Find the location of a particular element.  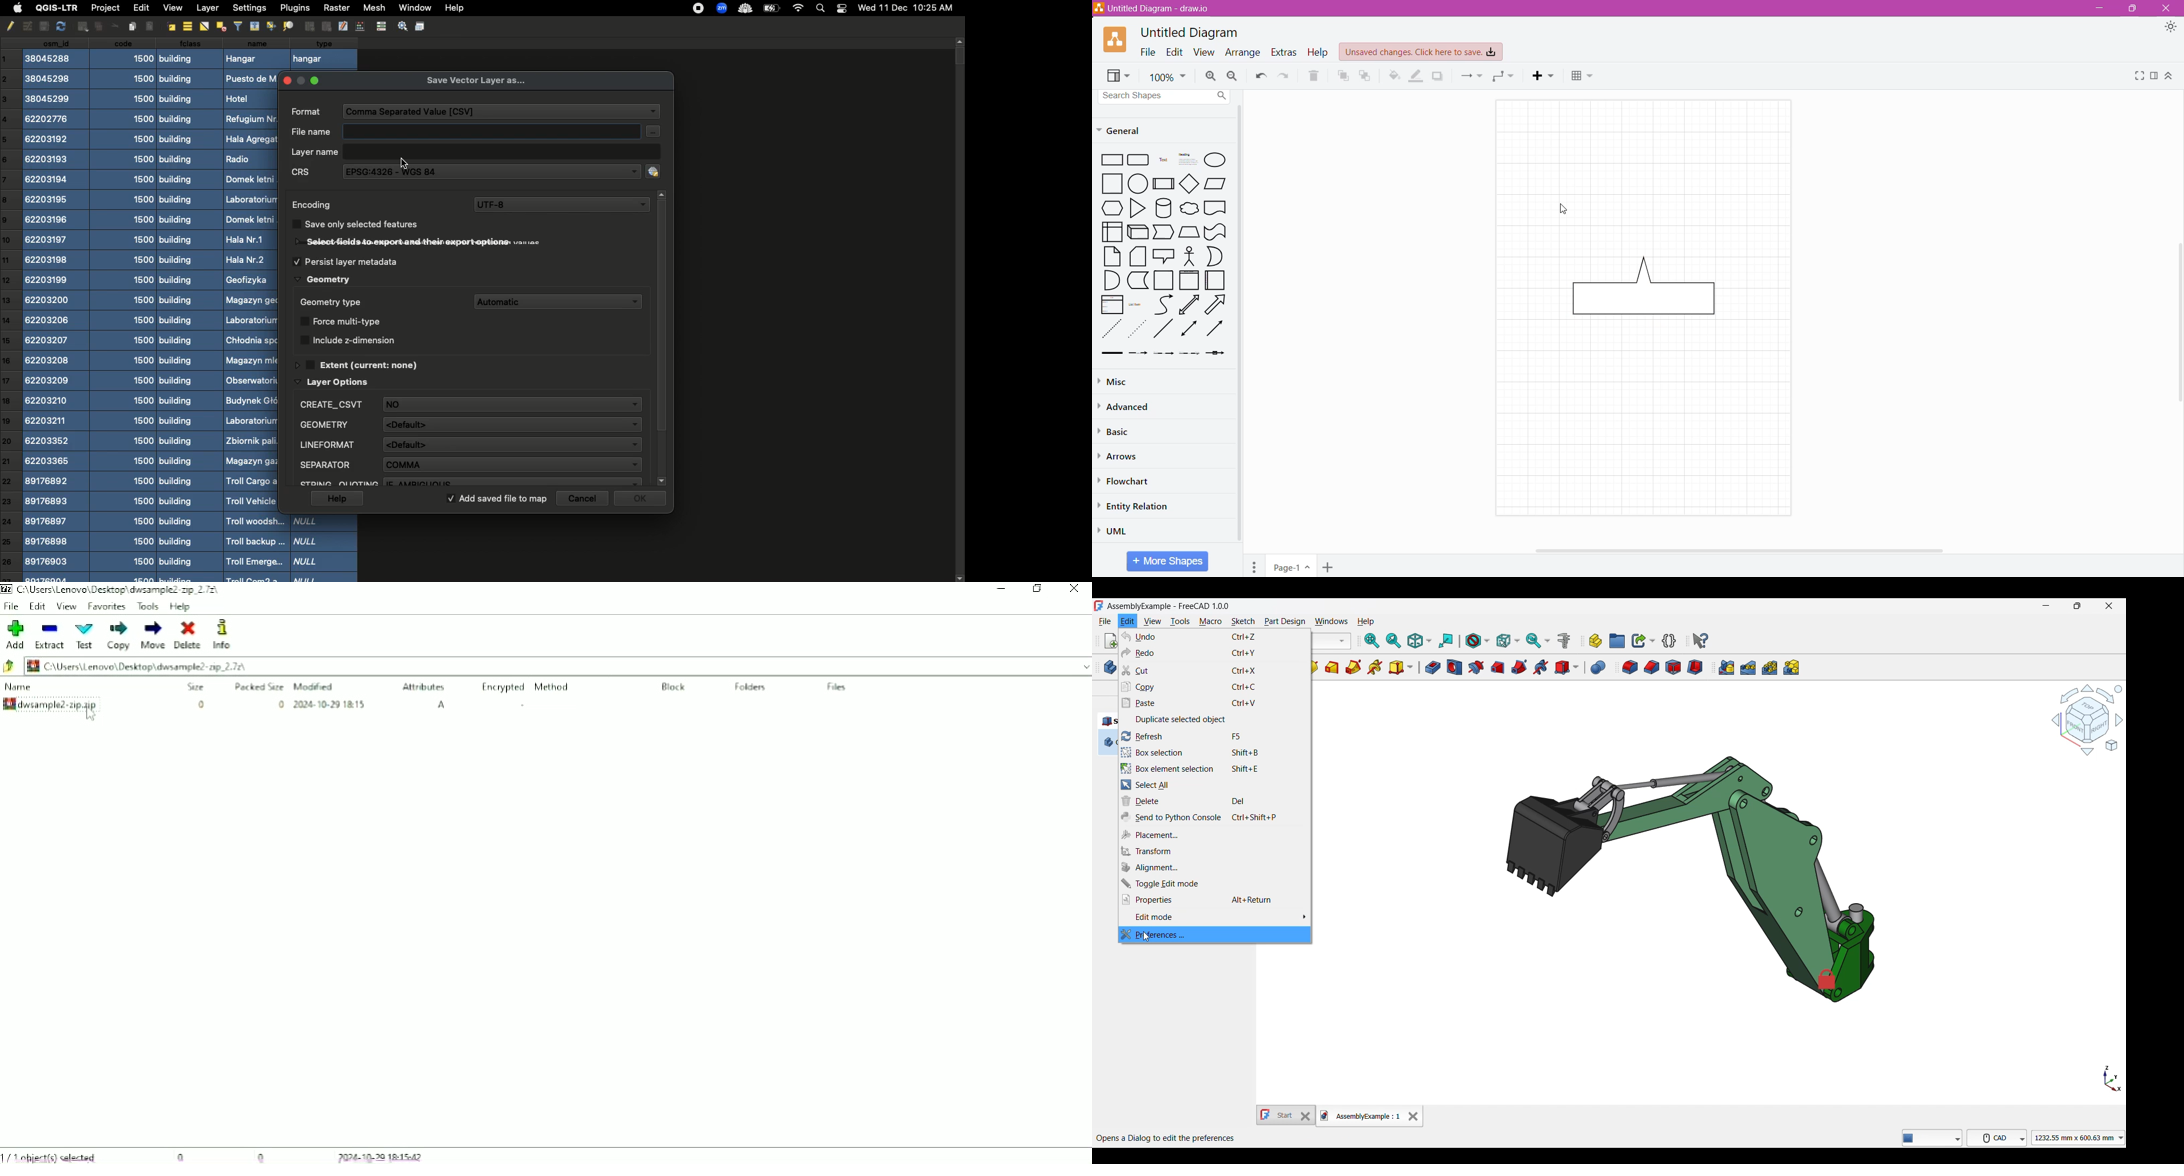

Sync view options is located at coordinates (1538, 641).